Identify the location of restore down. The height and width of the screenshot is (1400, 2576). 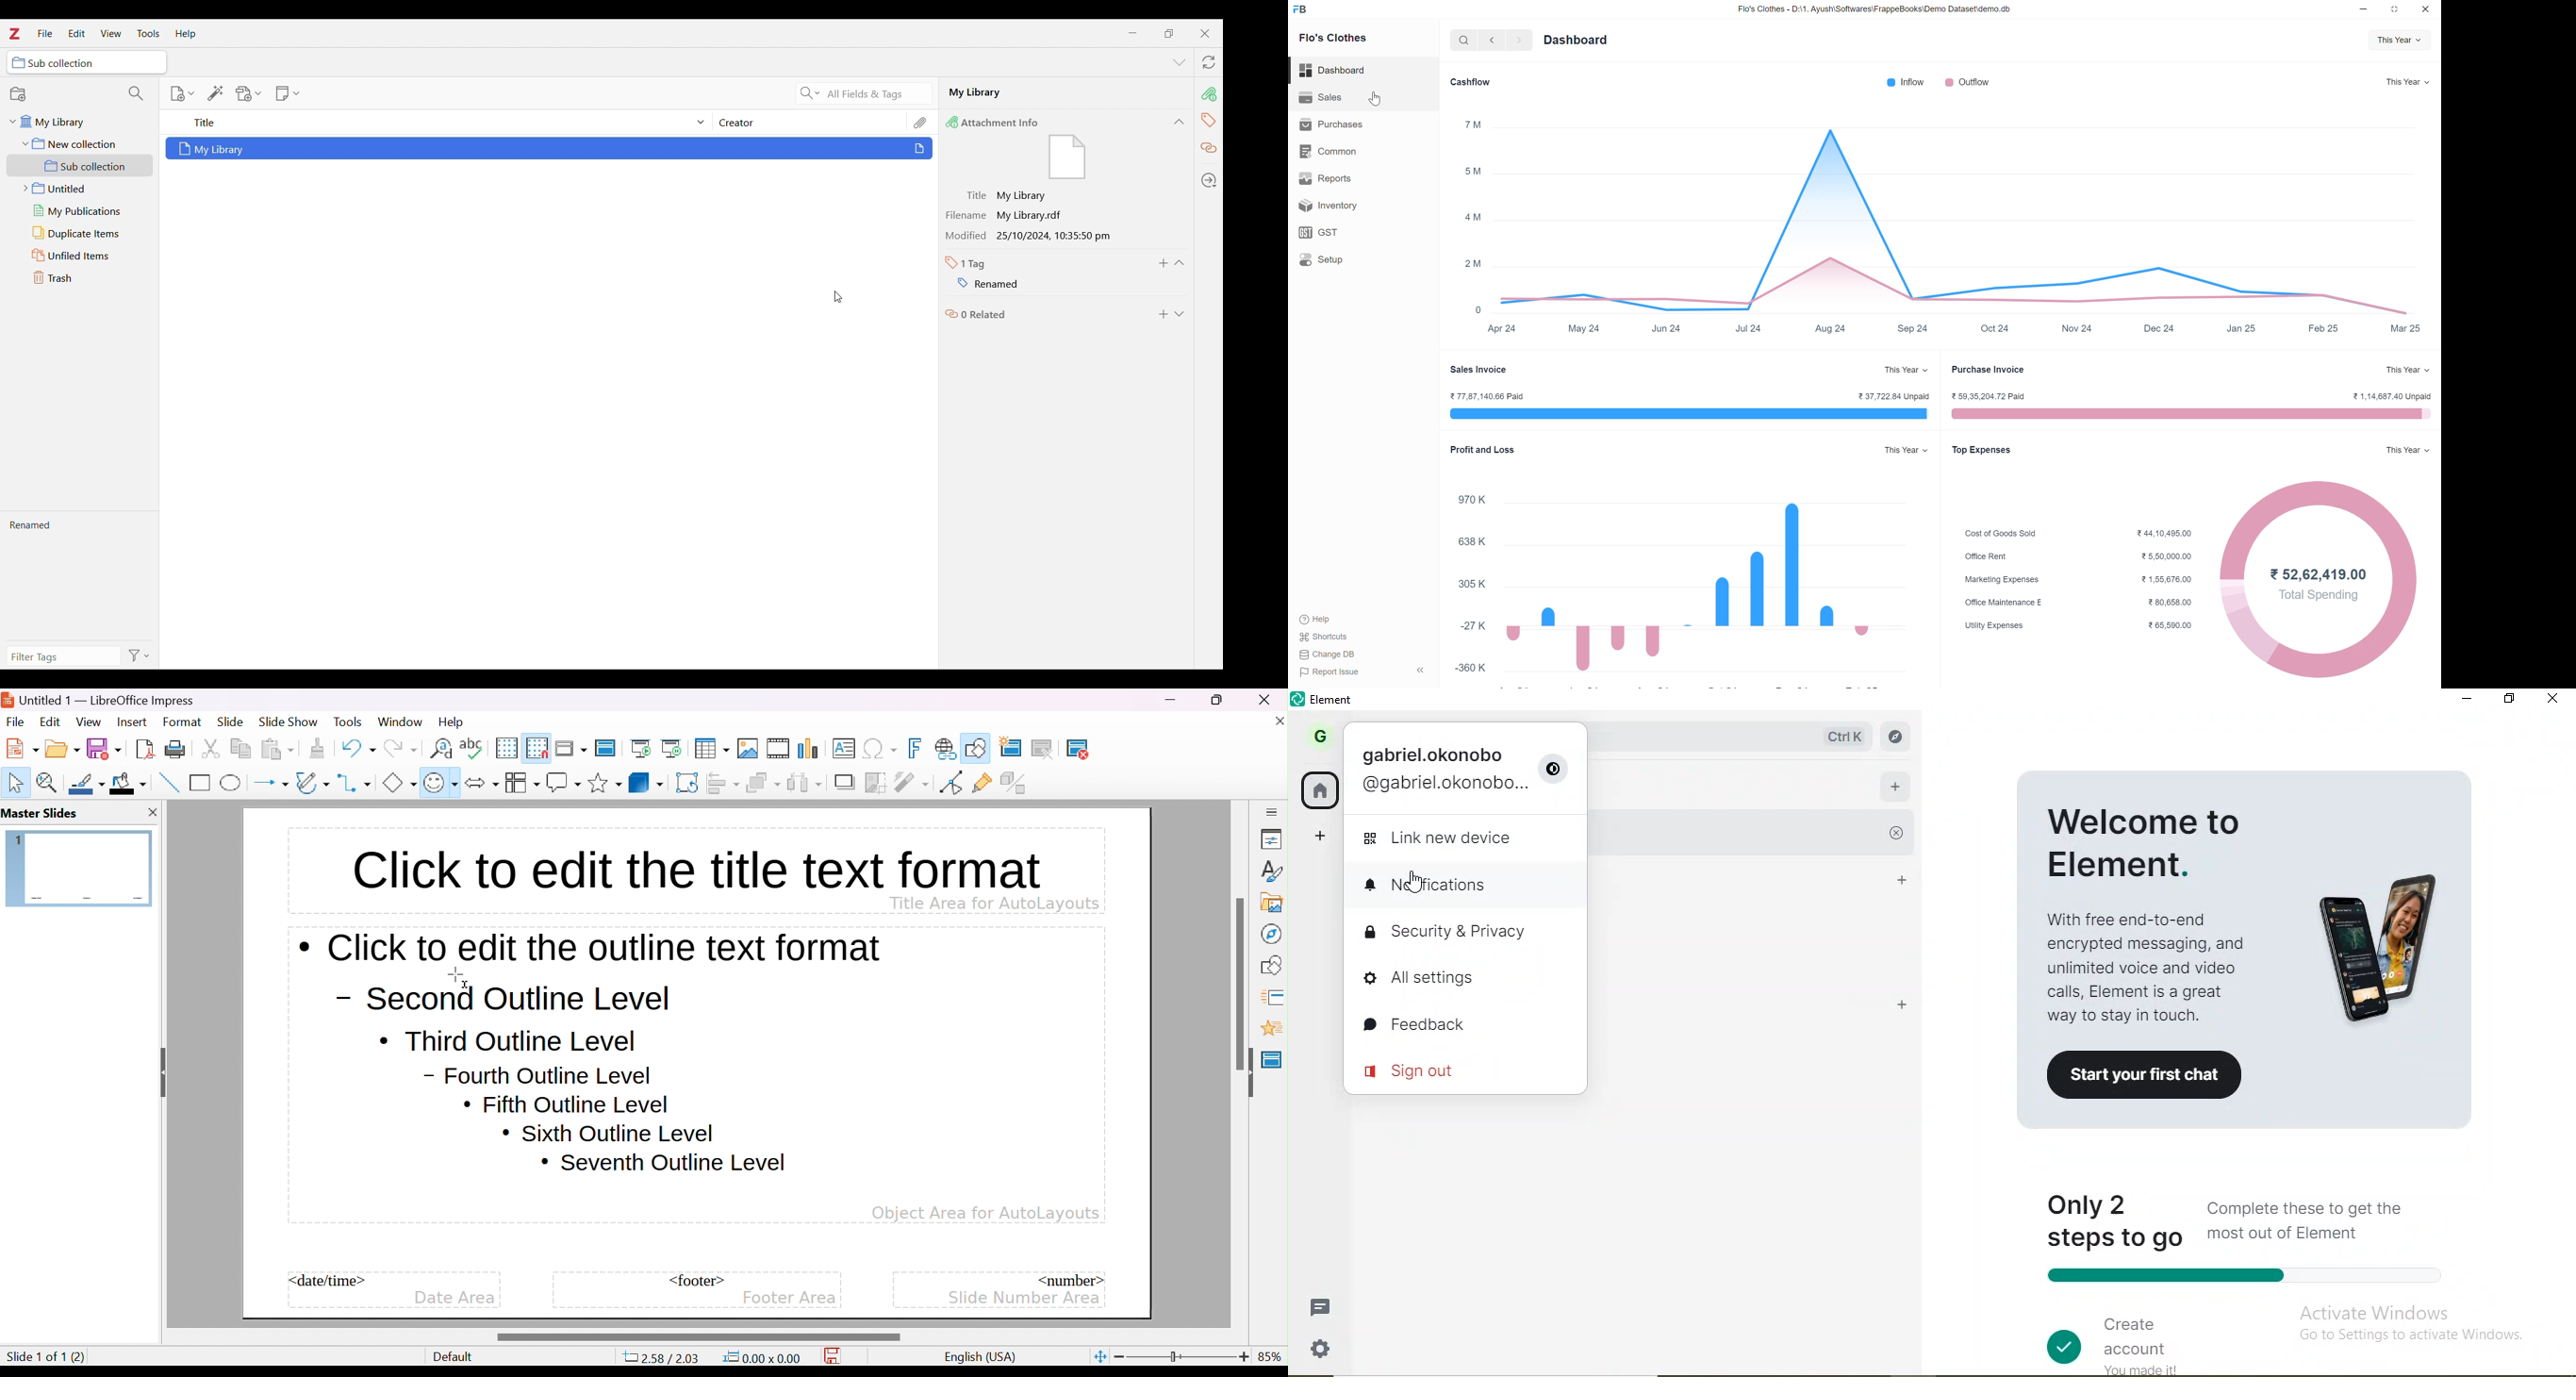
(1217, 699).